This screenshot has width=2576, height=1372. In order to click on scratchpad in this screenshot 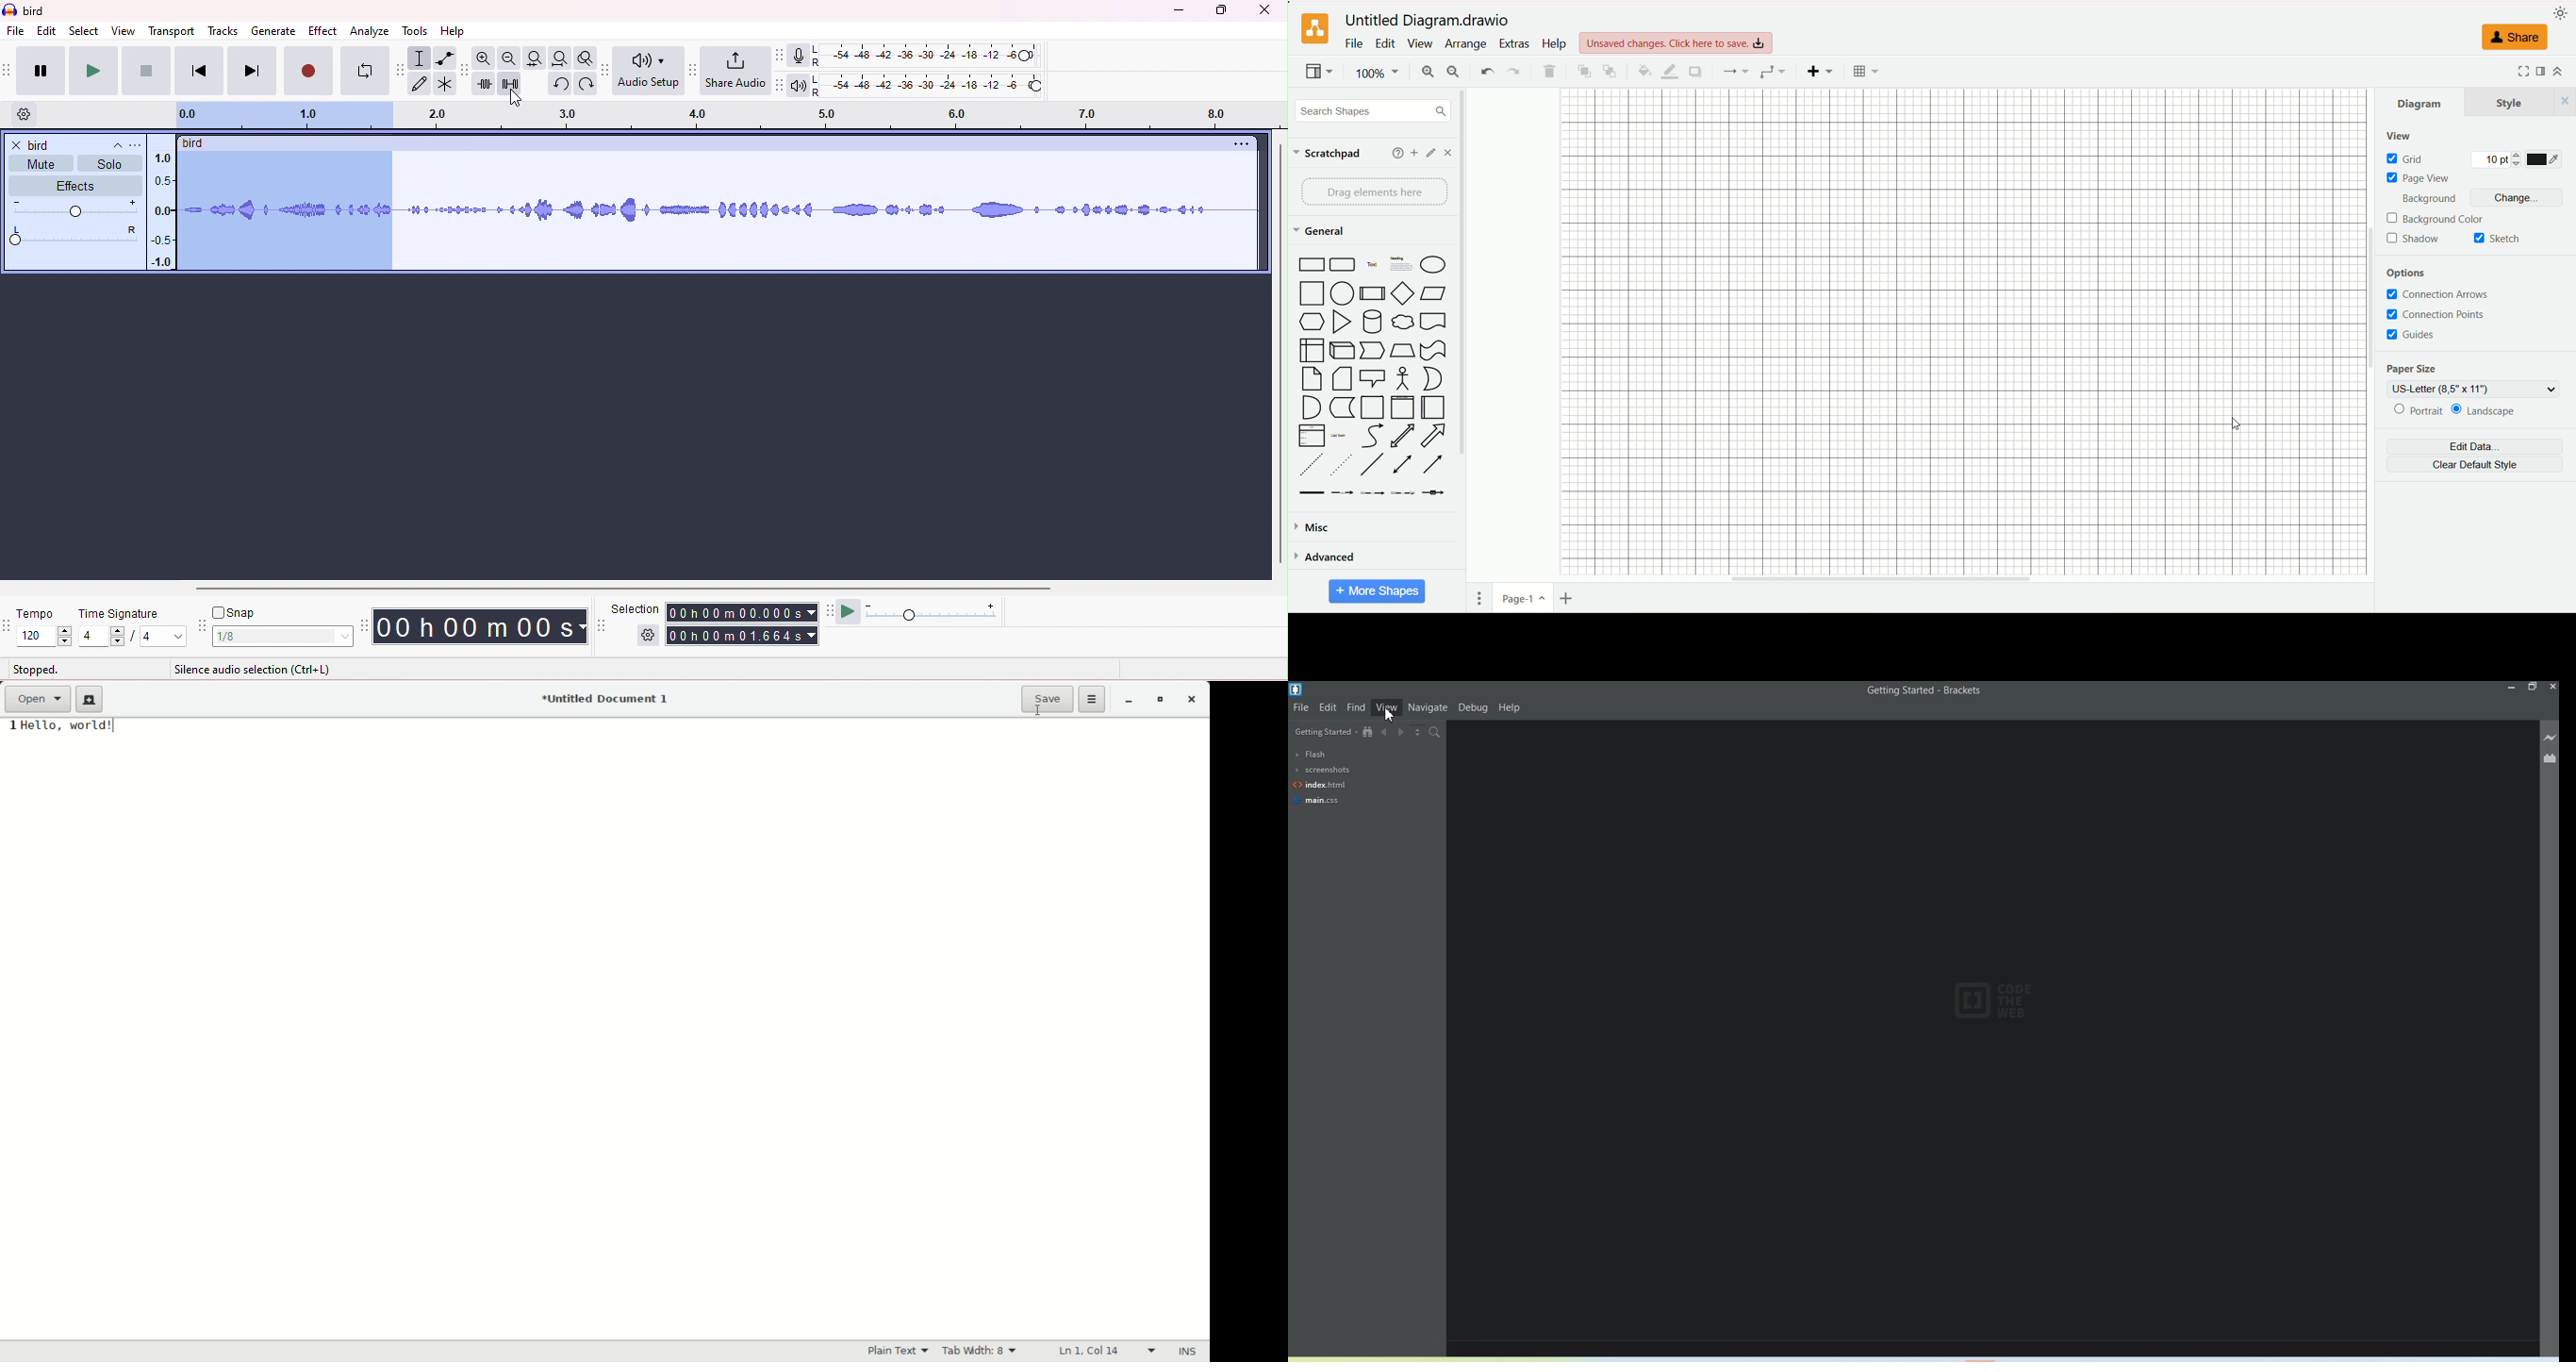, I will do `click(1333, 154)`.